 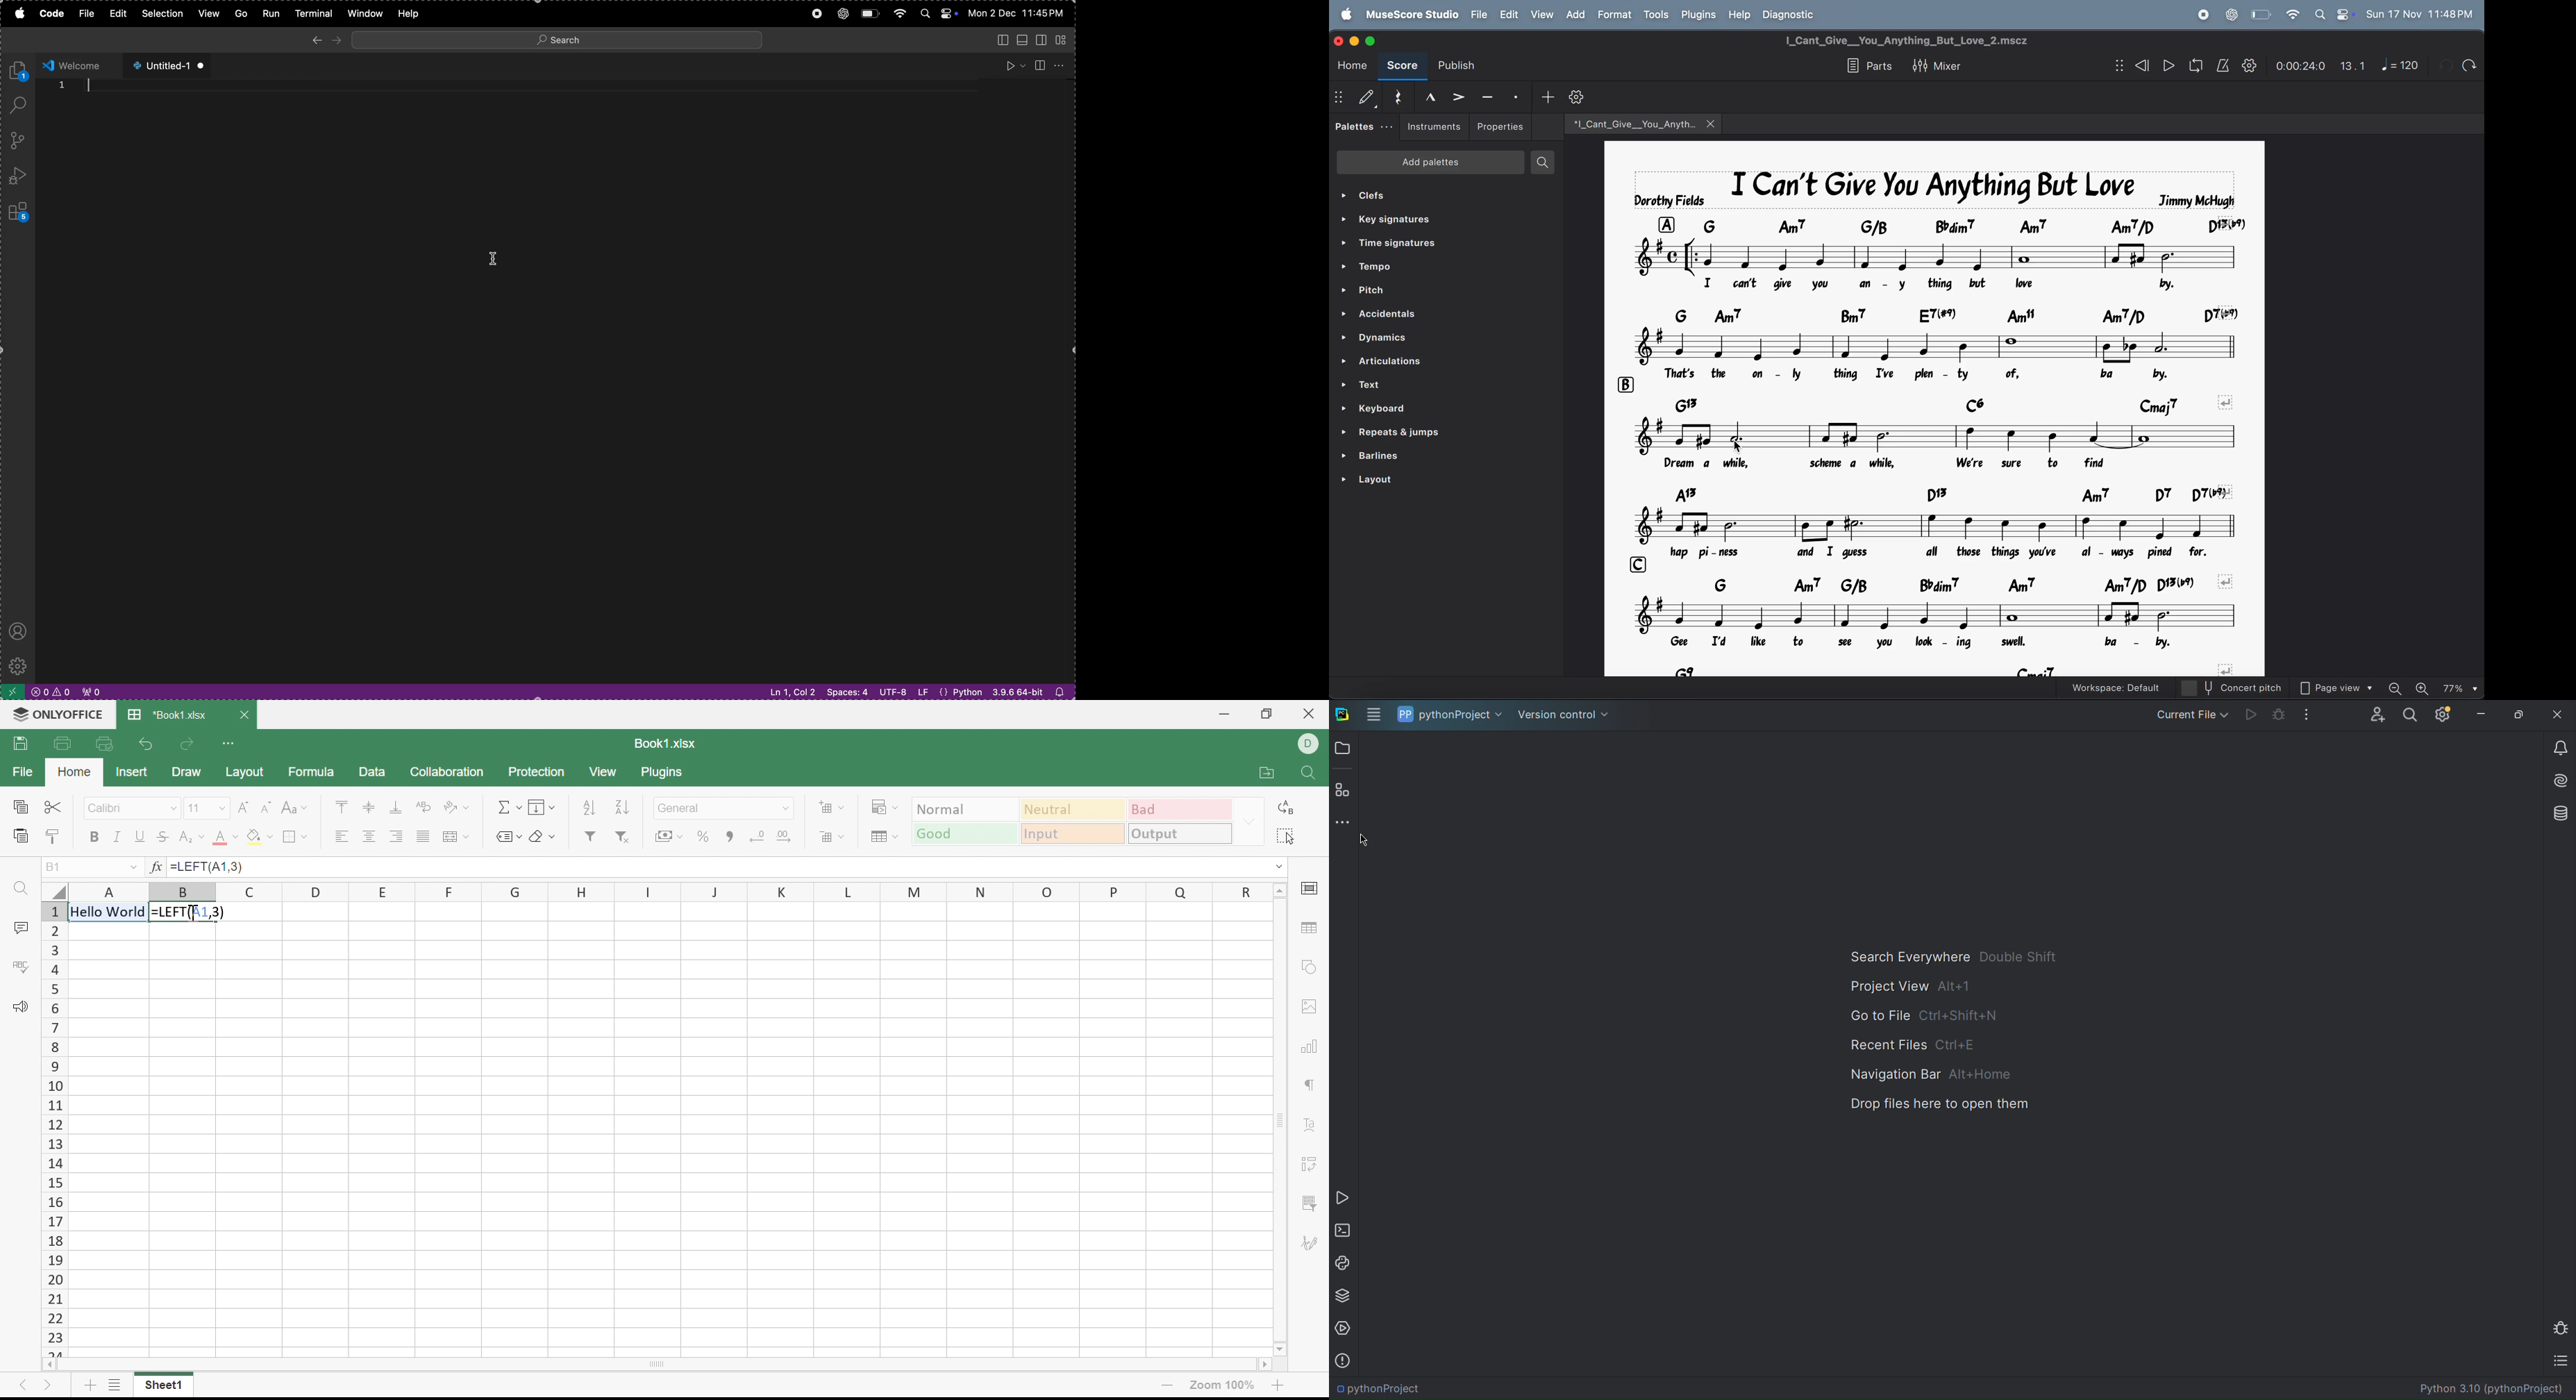 What do you see at coordinates (1429, 96) in the screenshot?
I see `marcato` at bounding box center [1429, 96].